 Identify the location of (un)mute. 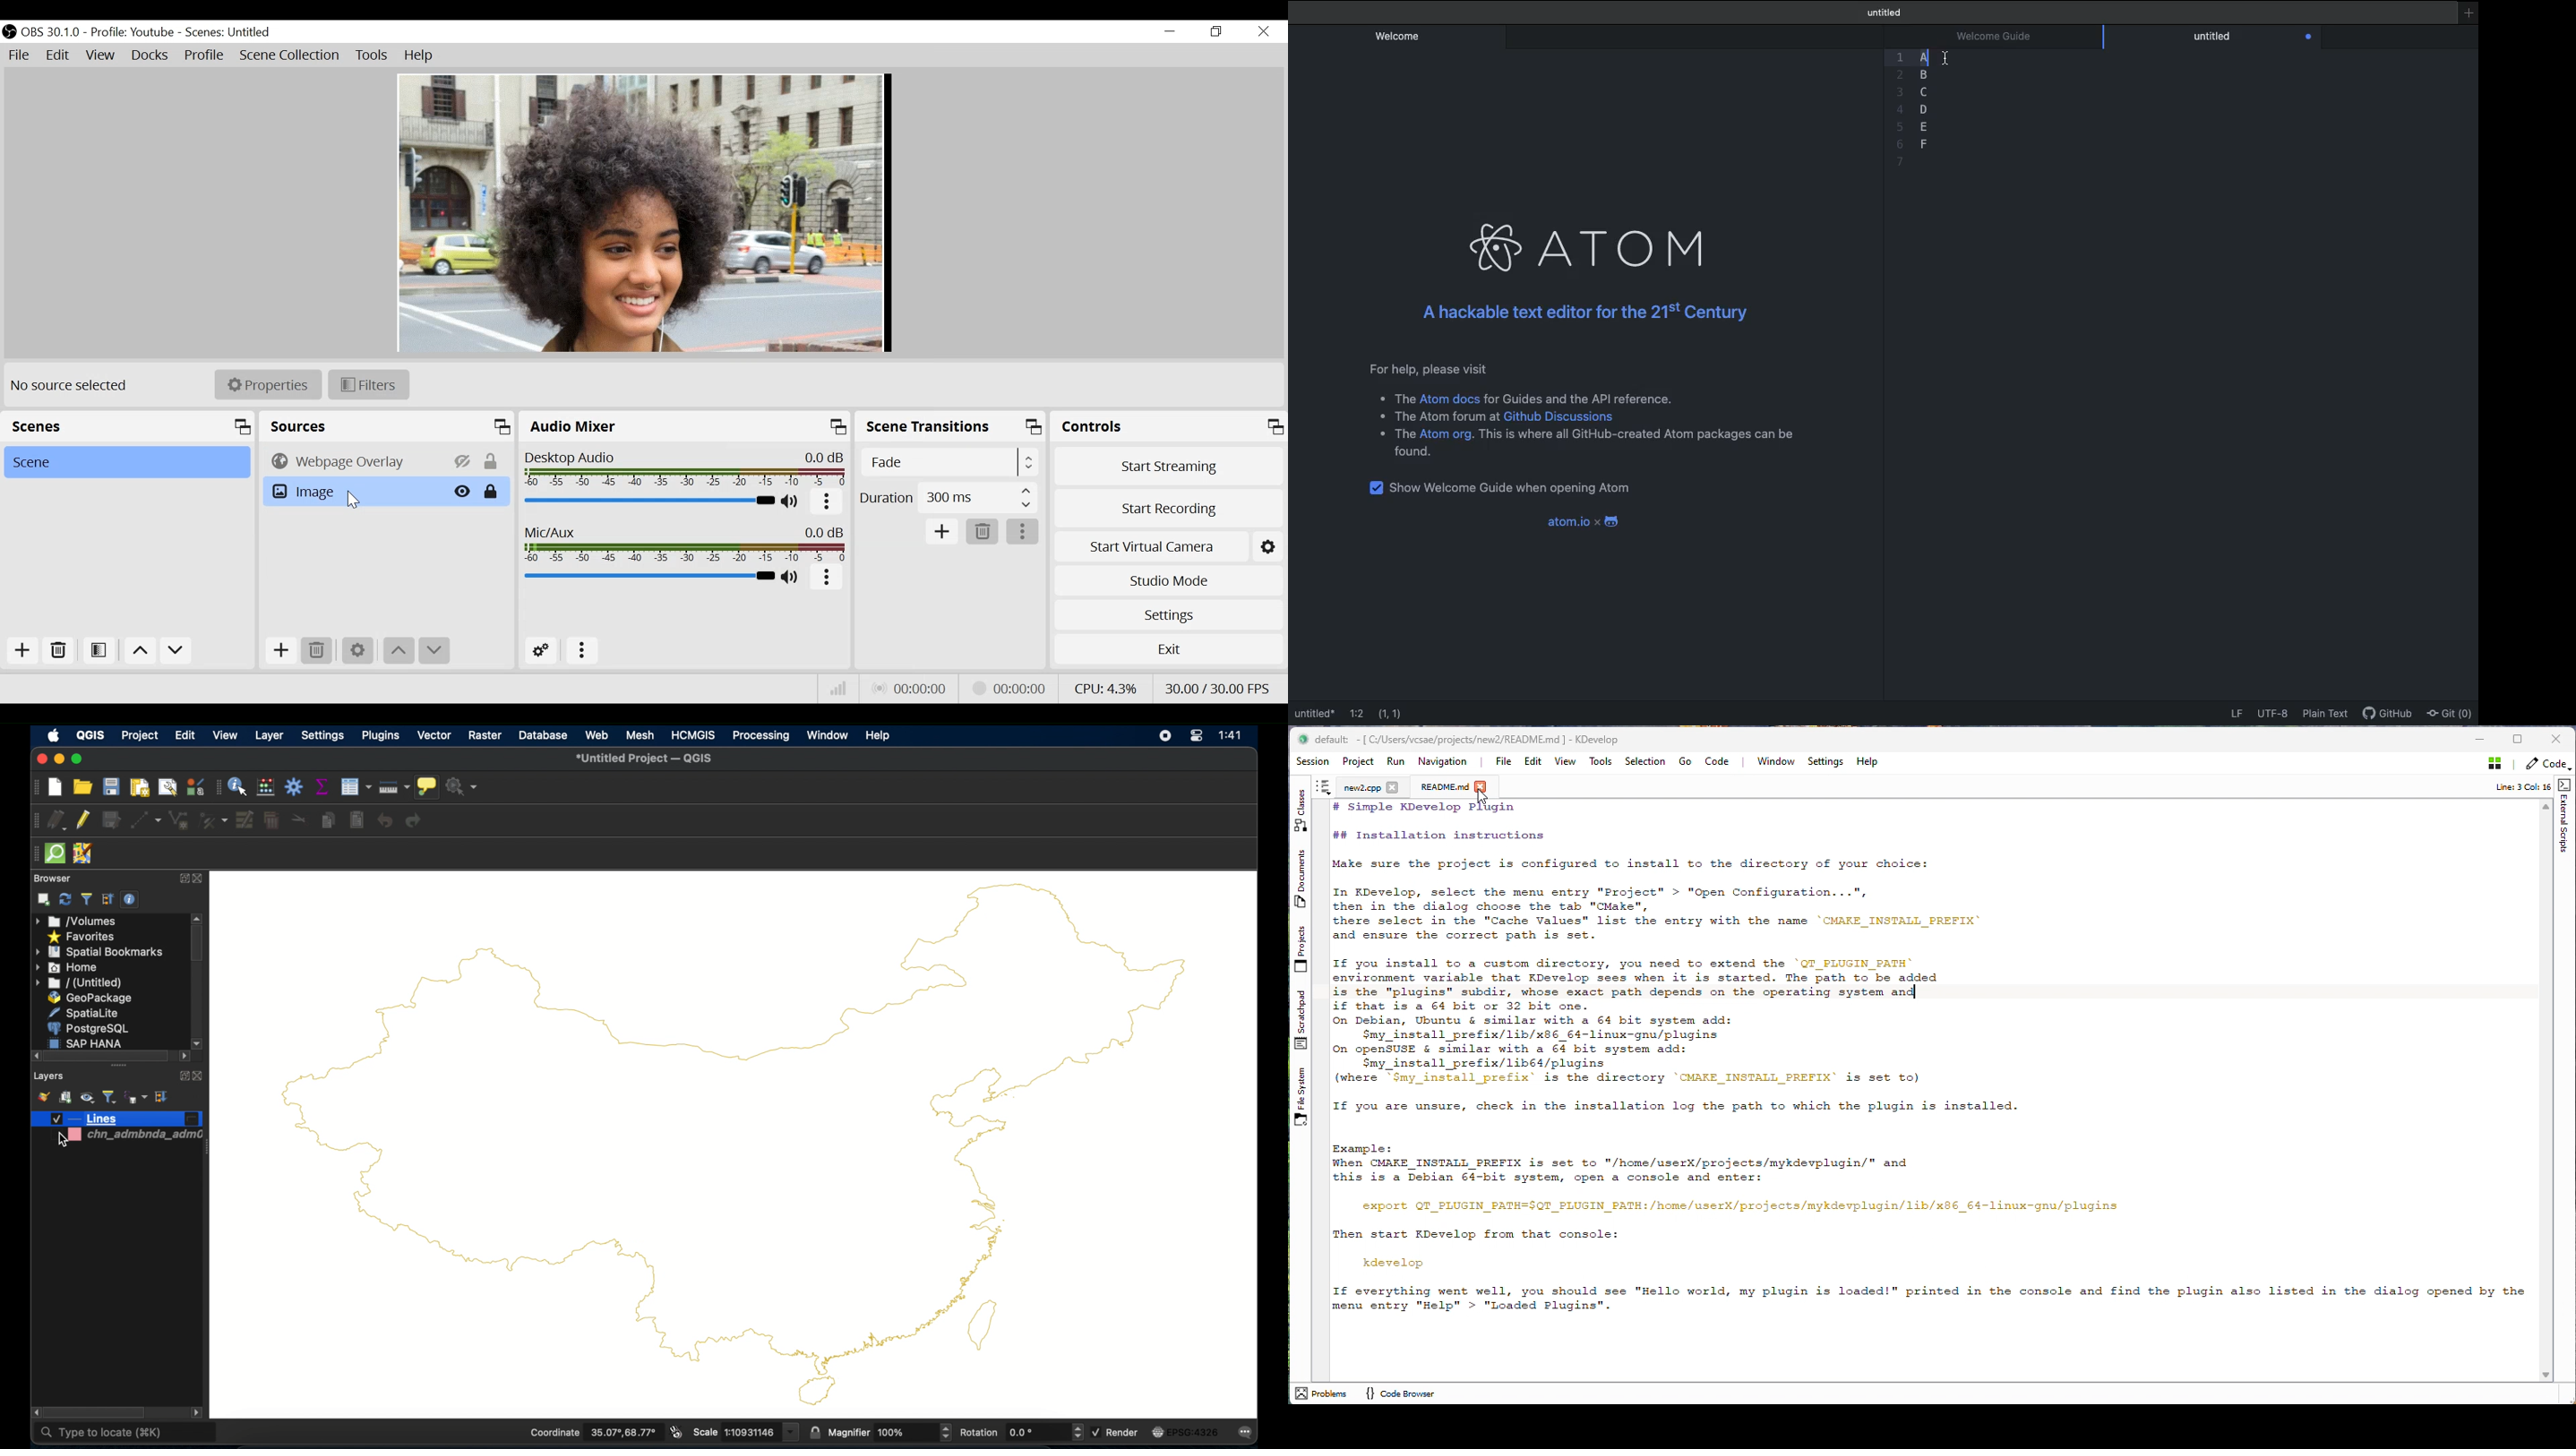
(792, 579).